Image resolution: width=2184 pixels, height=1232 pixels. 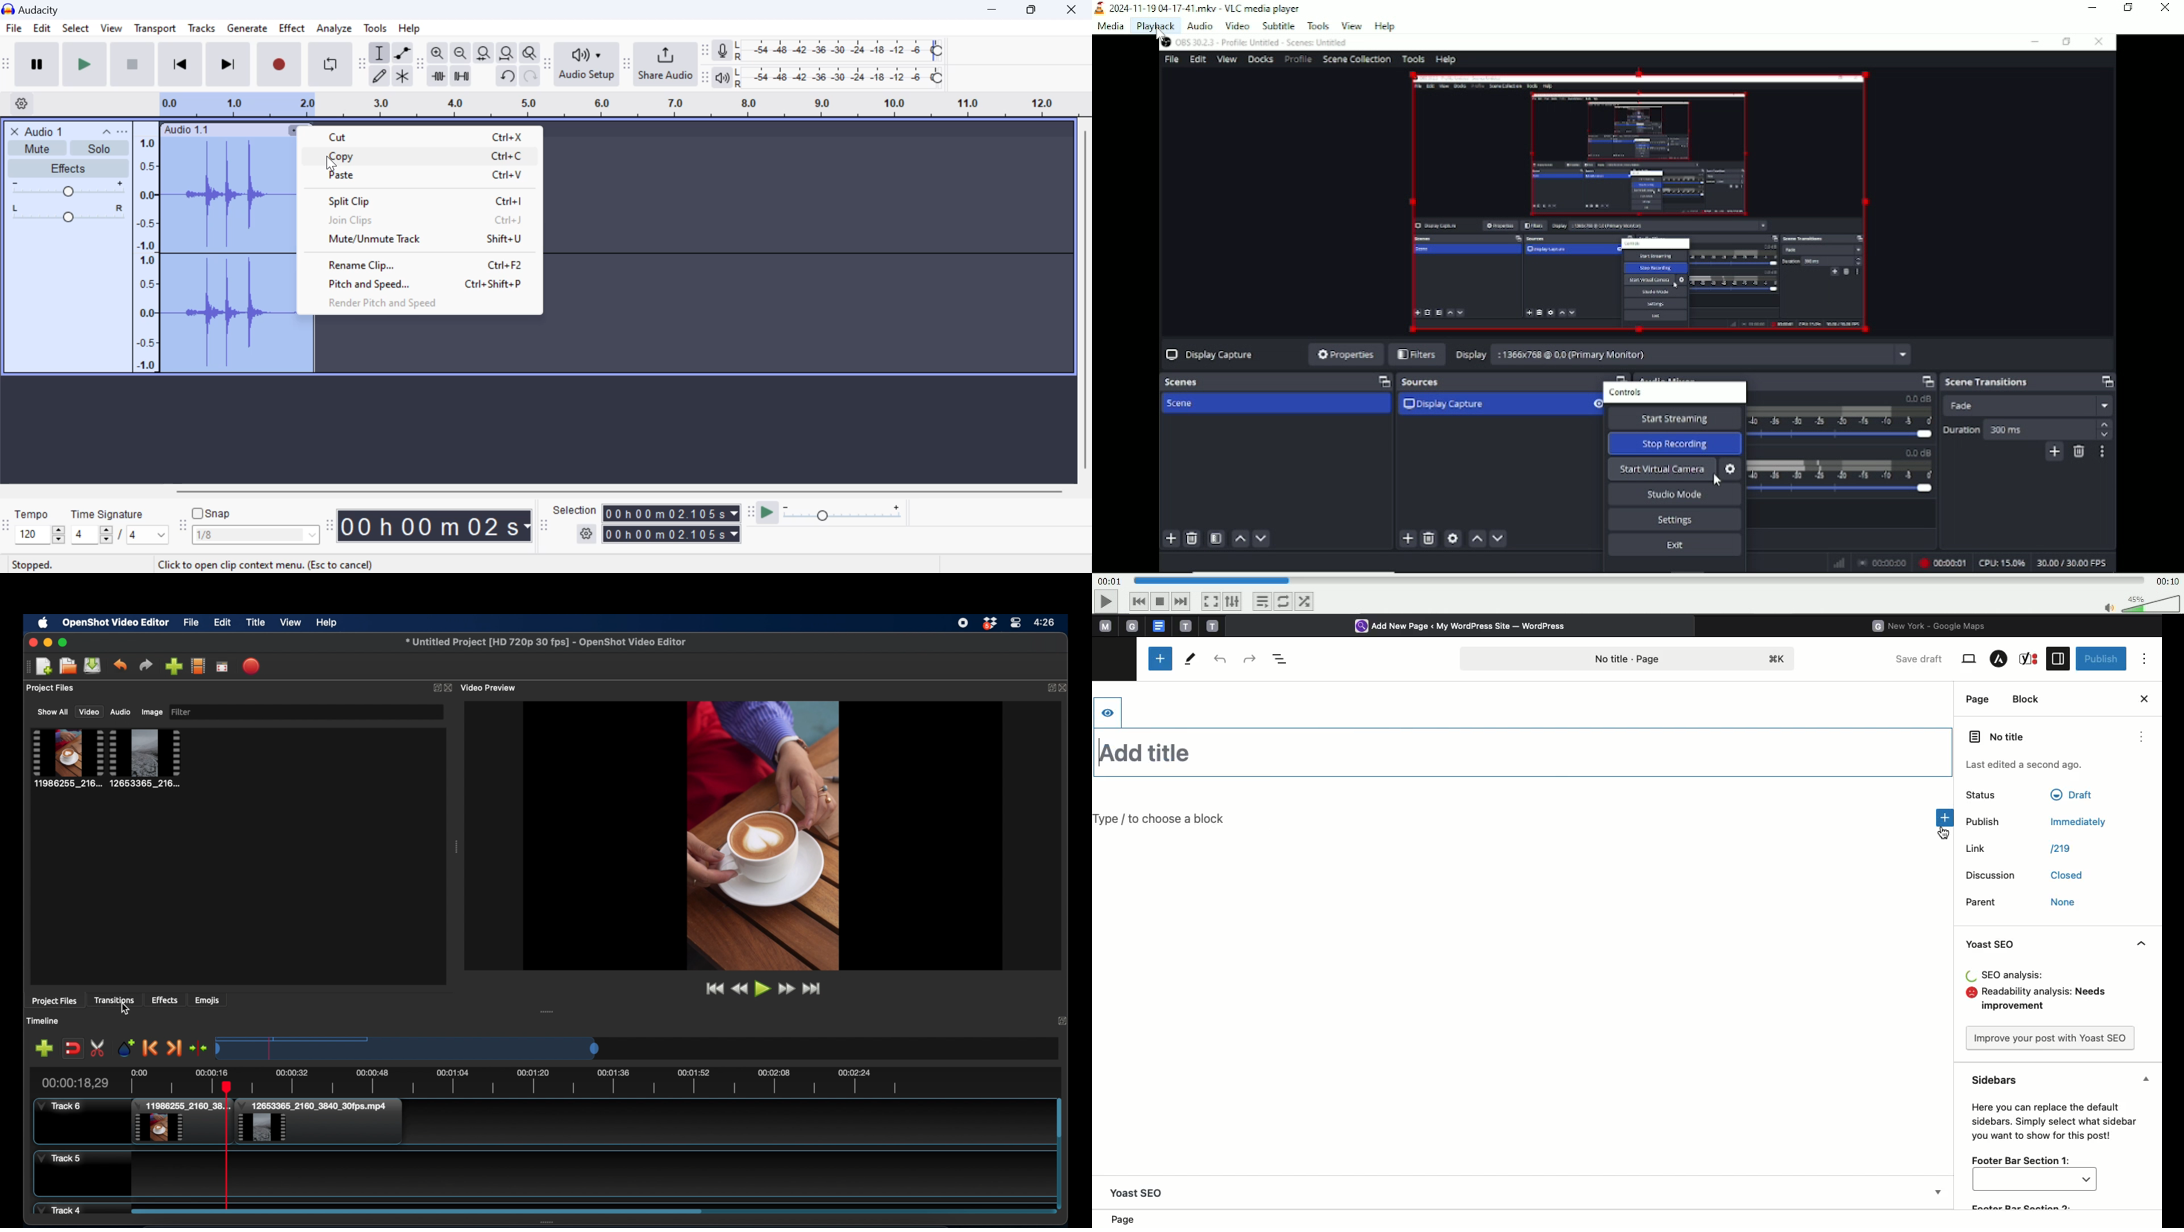 What do you see at coordinates (1084, 304) in the screenshot?
I see `vertical scrollbar` at bounding box center [1084, 304].